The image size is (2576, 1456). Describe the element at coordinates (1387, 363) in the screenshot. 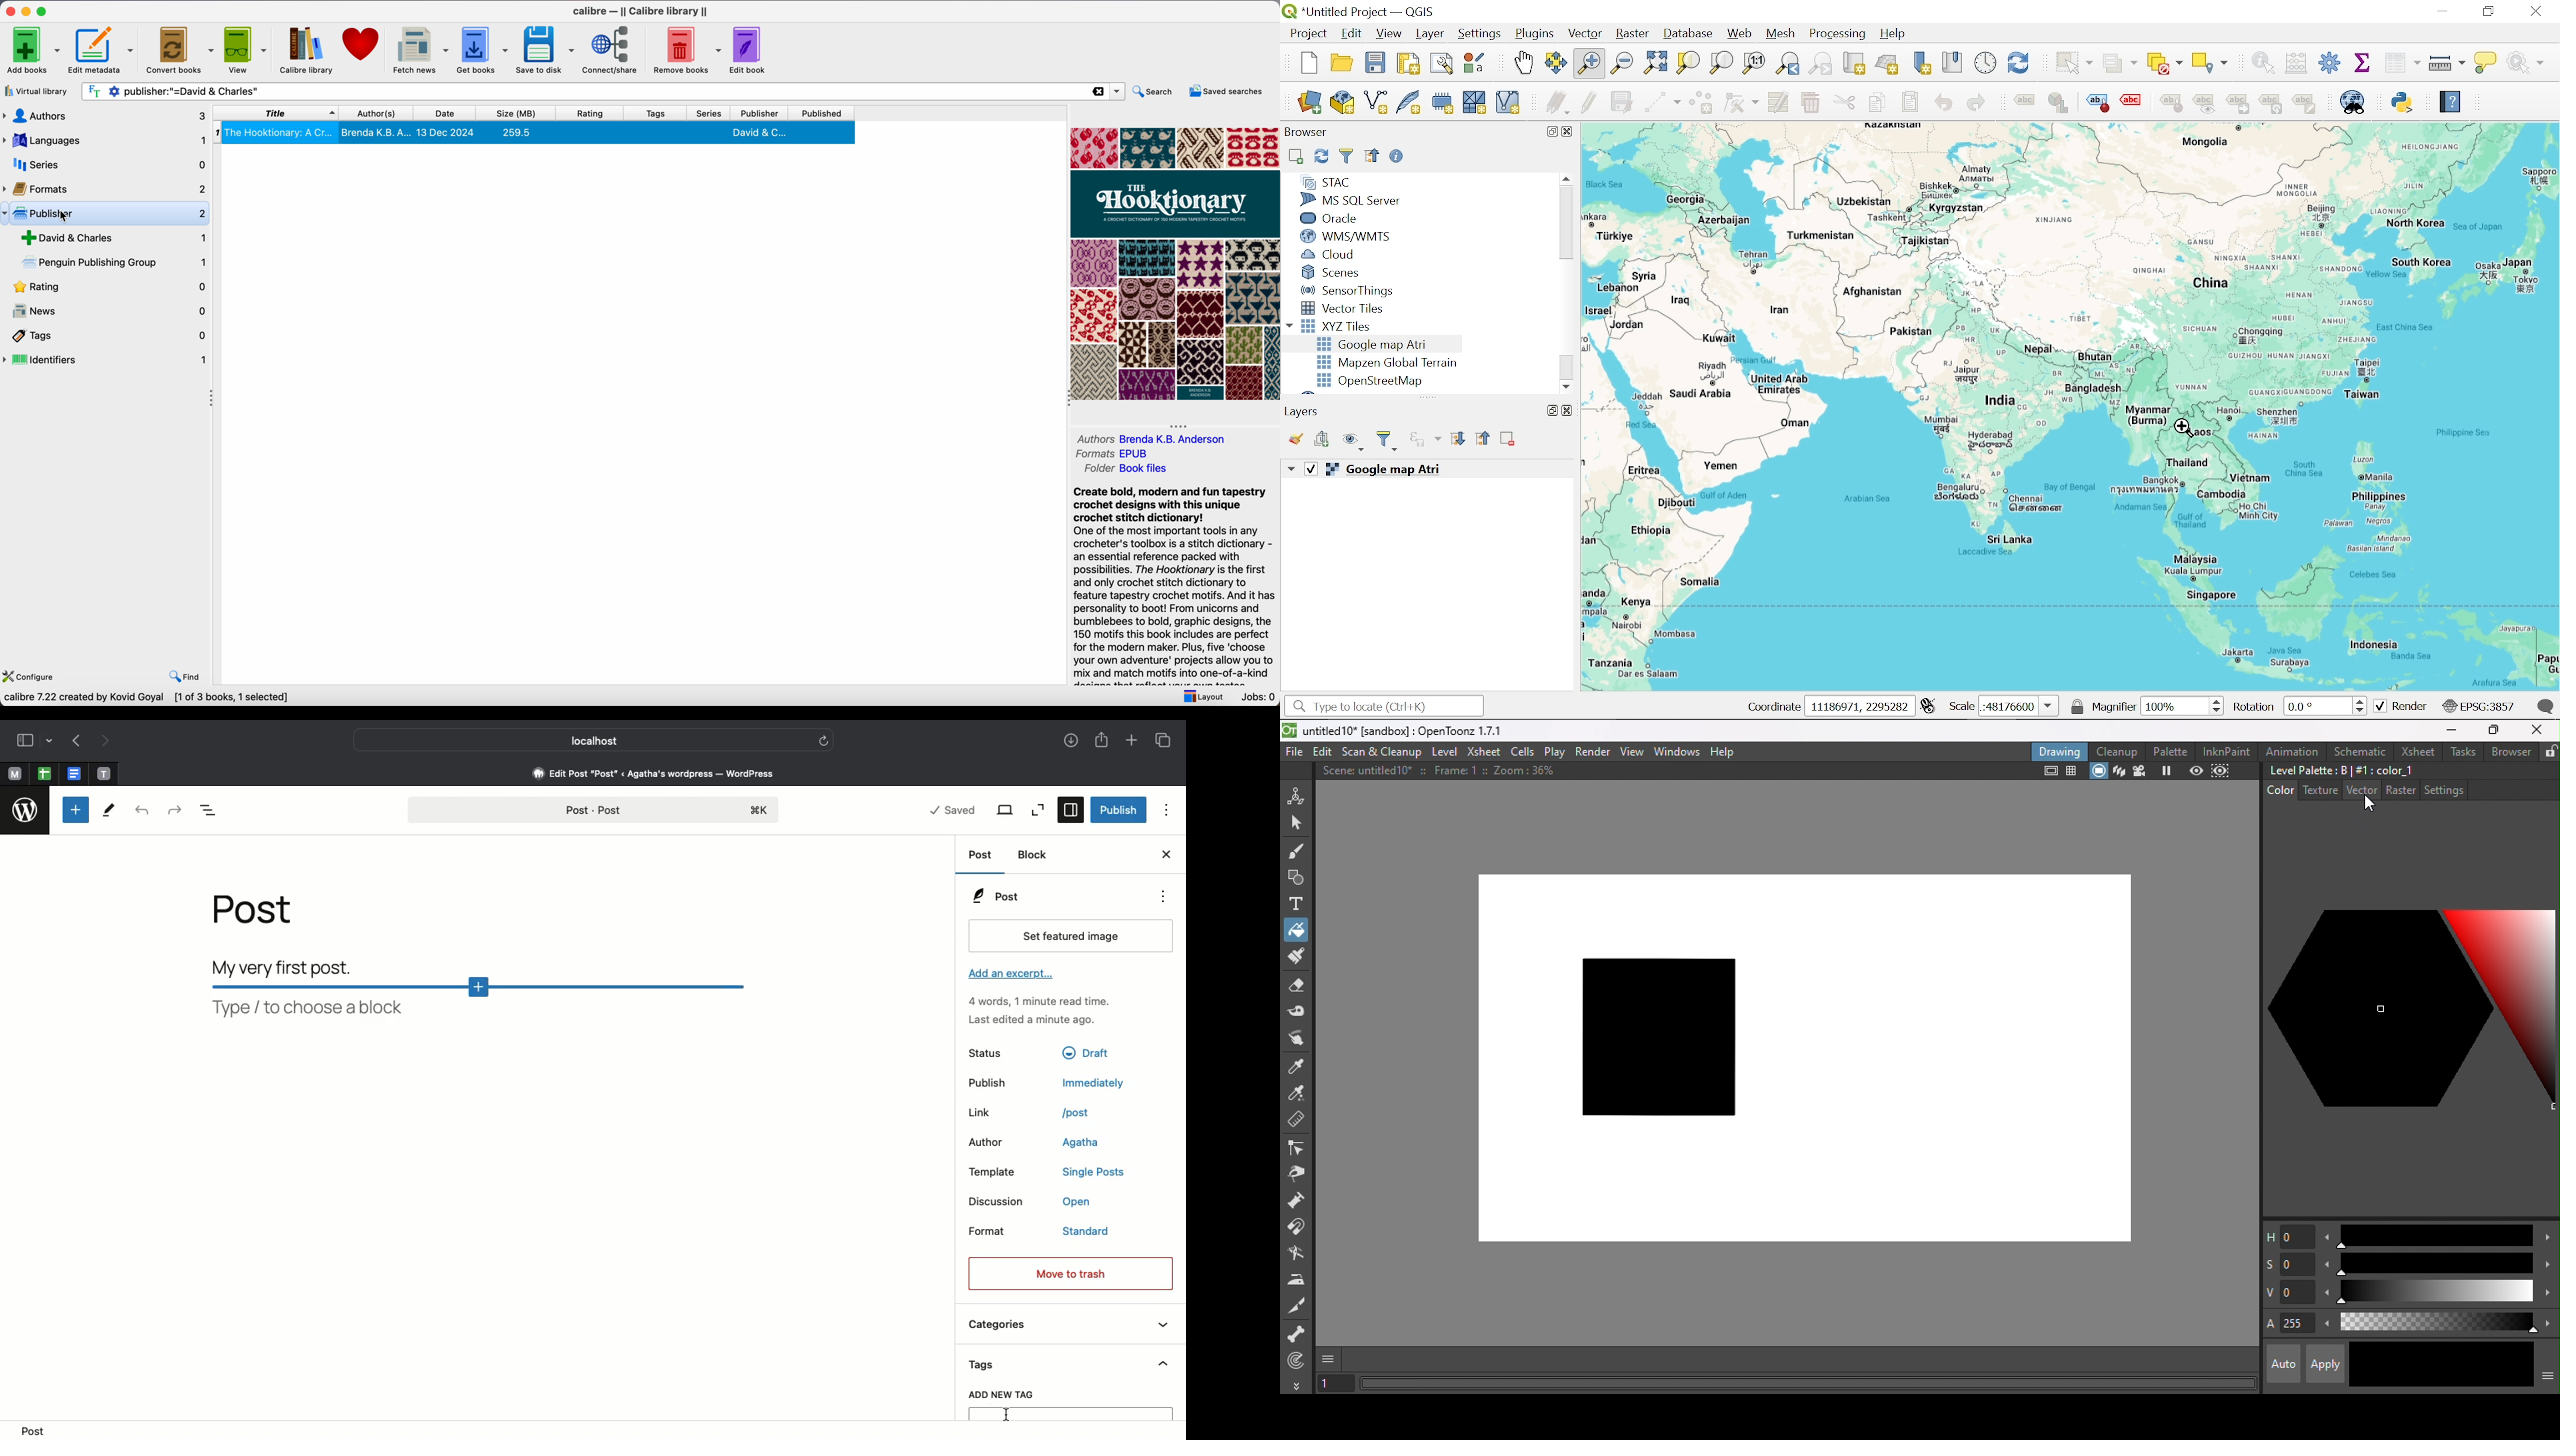

I see `Mapzen Global Terrain` at that location.